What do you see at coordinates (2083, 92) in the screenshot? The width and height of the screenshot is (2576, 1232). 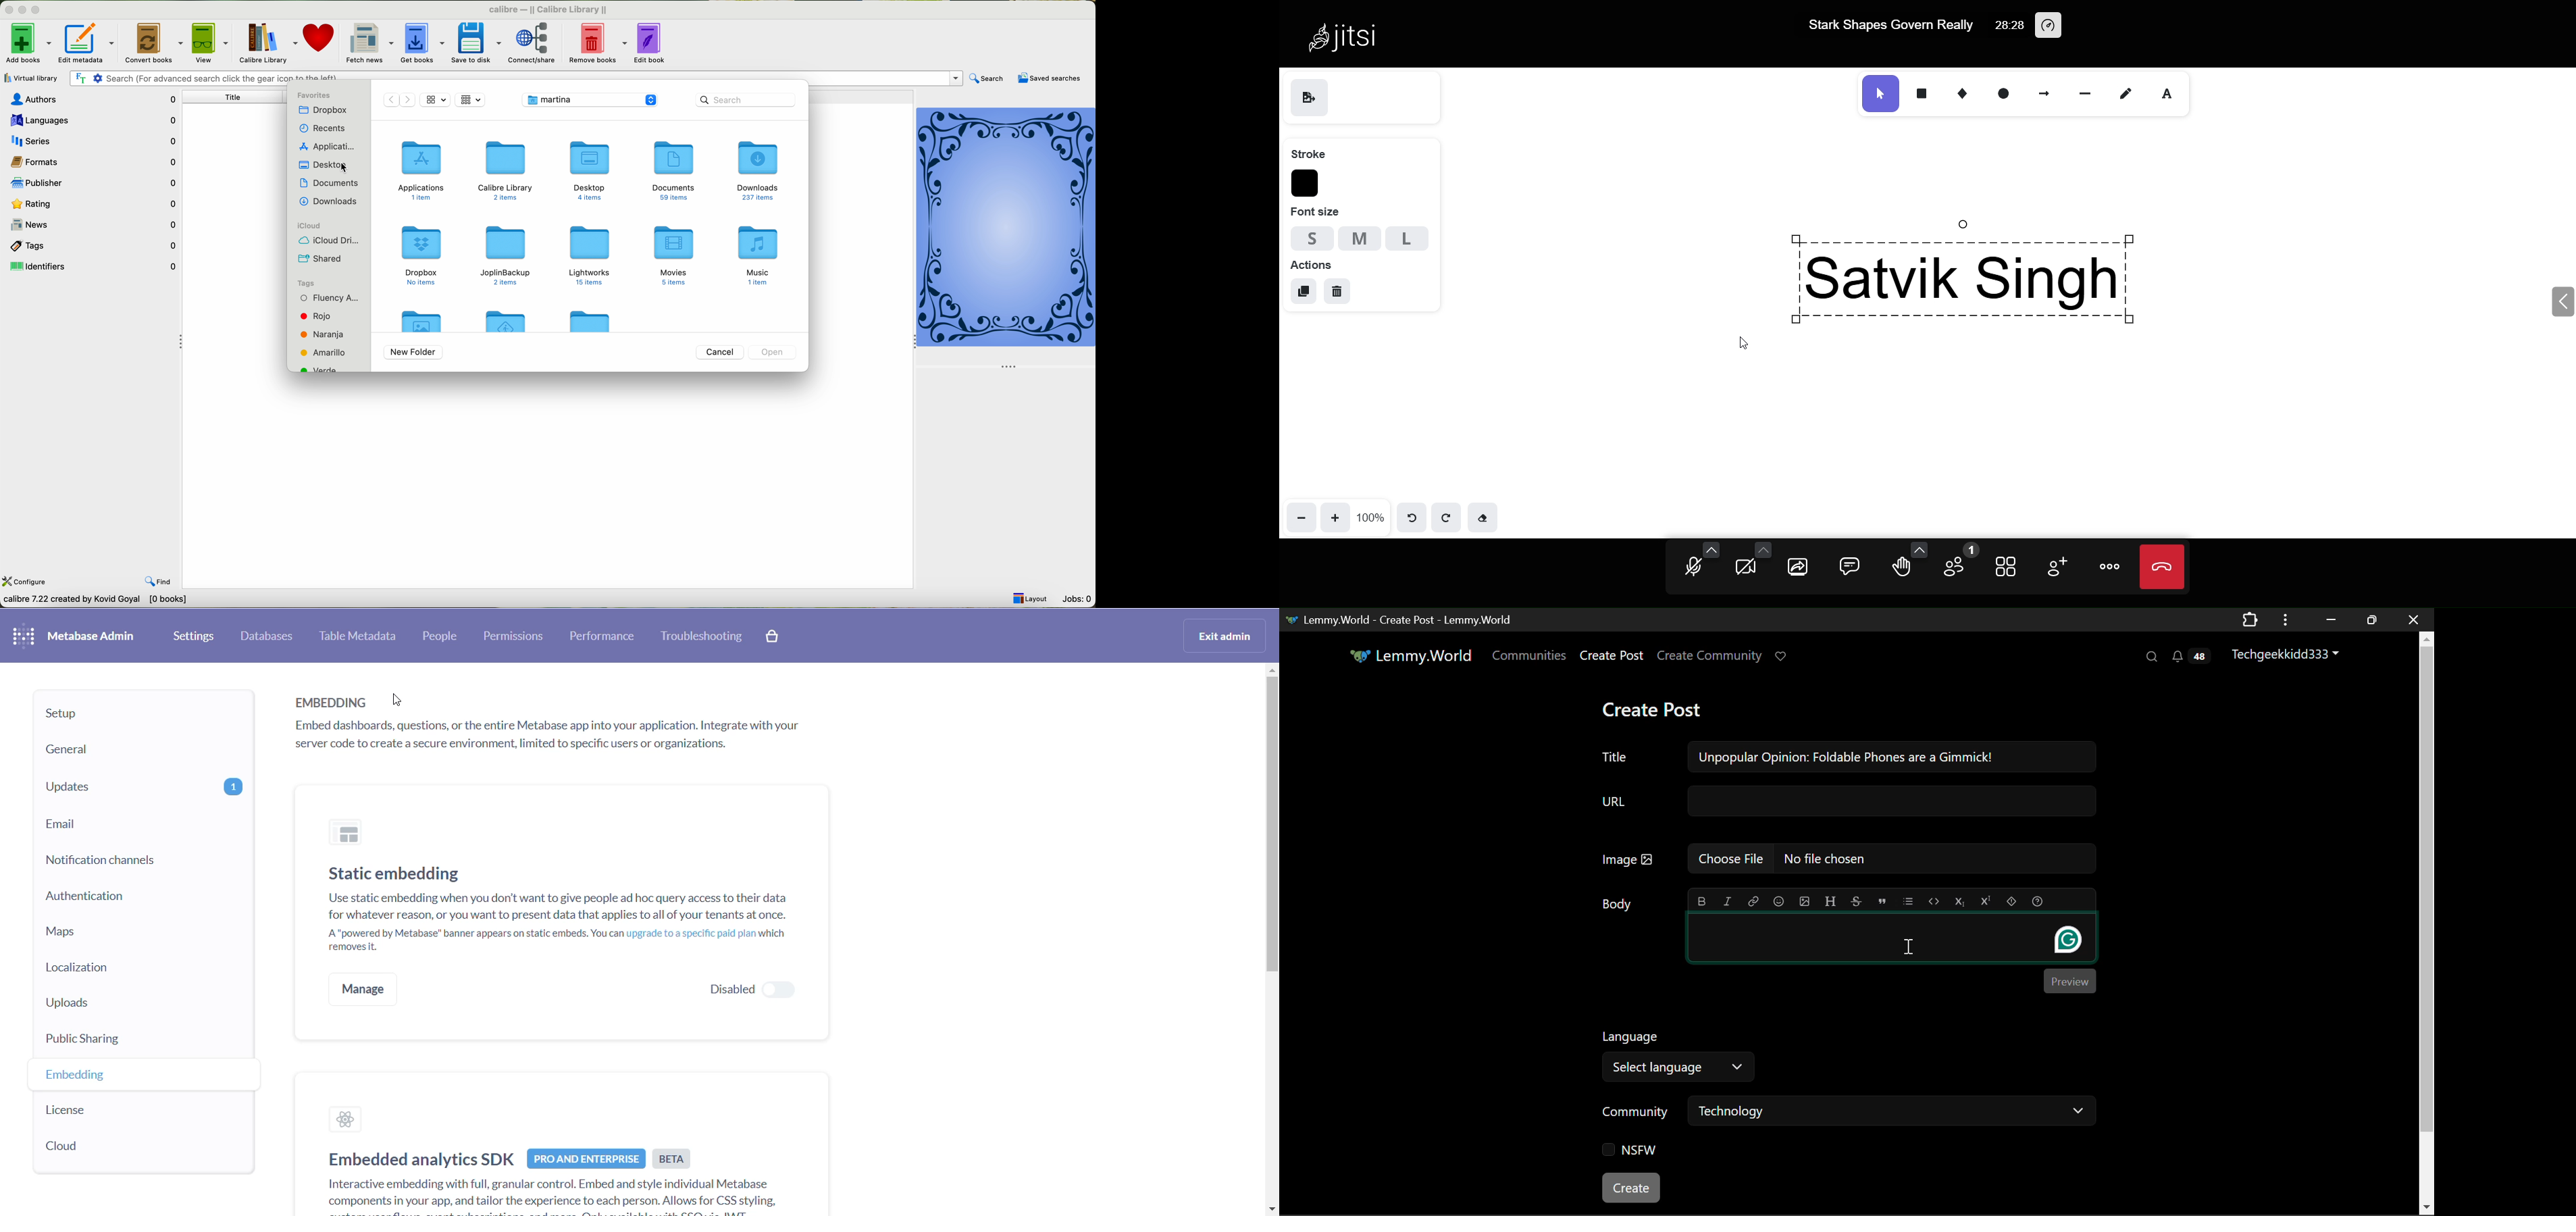 I see `line` at bounding box center [2083, 92].